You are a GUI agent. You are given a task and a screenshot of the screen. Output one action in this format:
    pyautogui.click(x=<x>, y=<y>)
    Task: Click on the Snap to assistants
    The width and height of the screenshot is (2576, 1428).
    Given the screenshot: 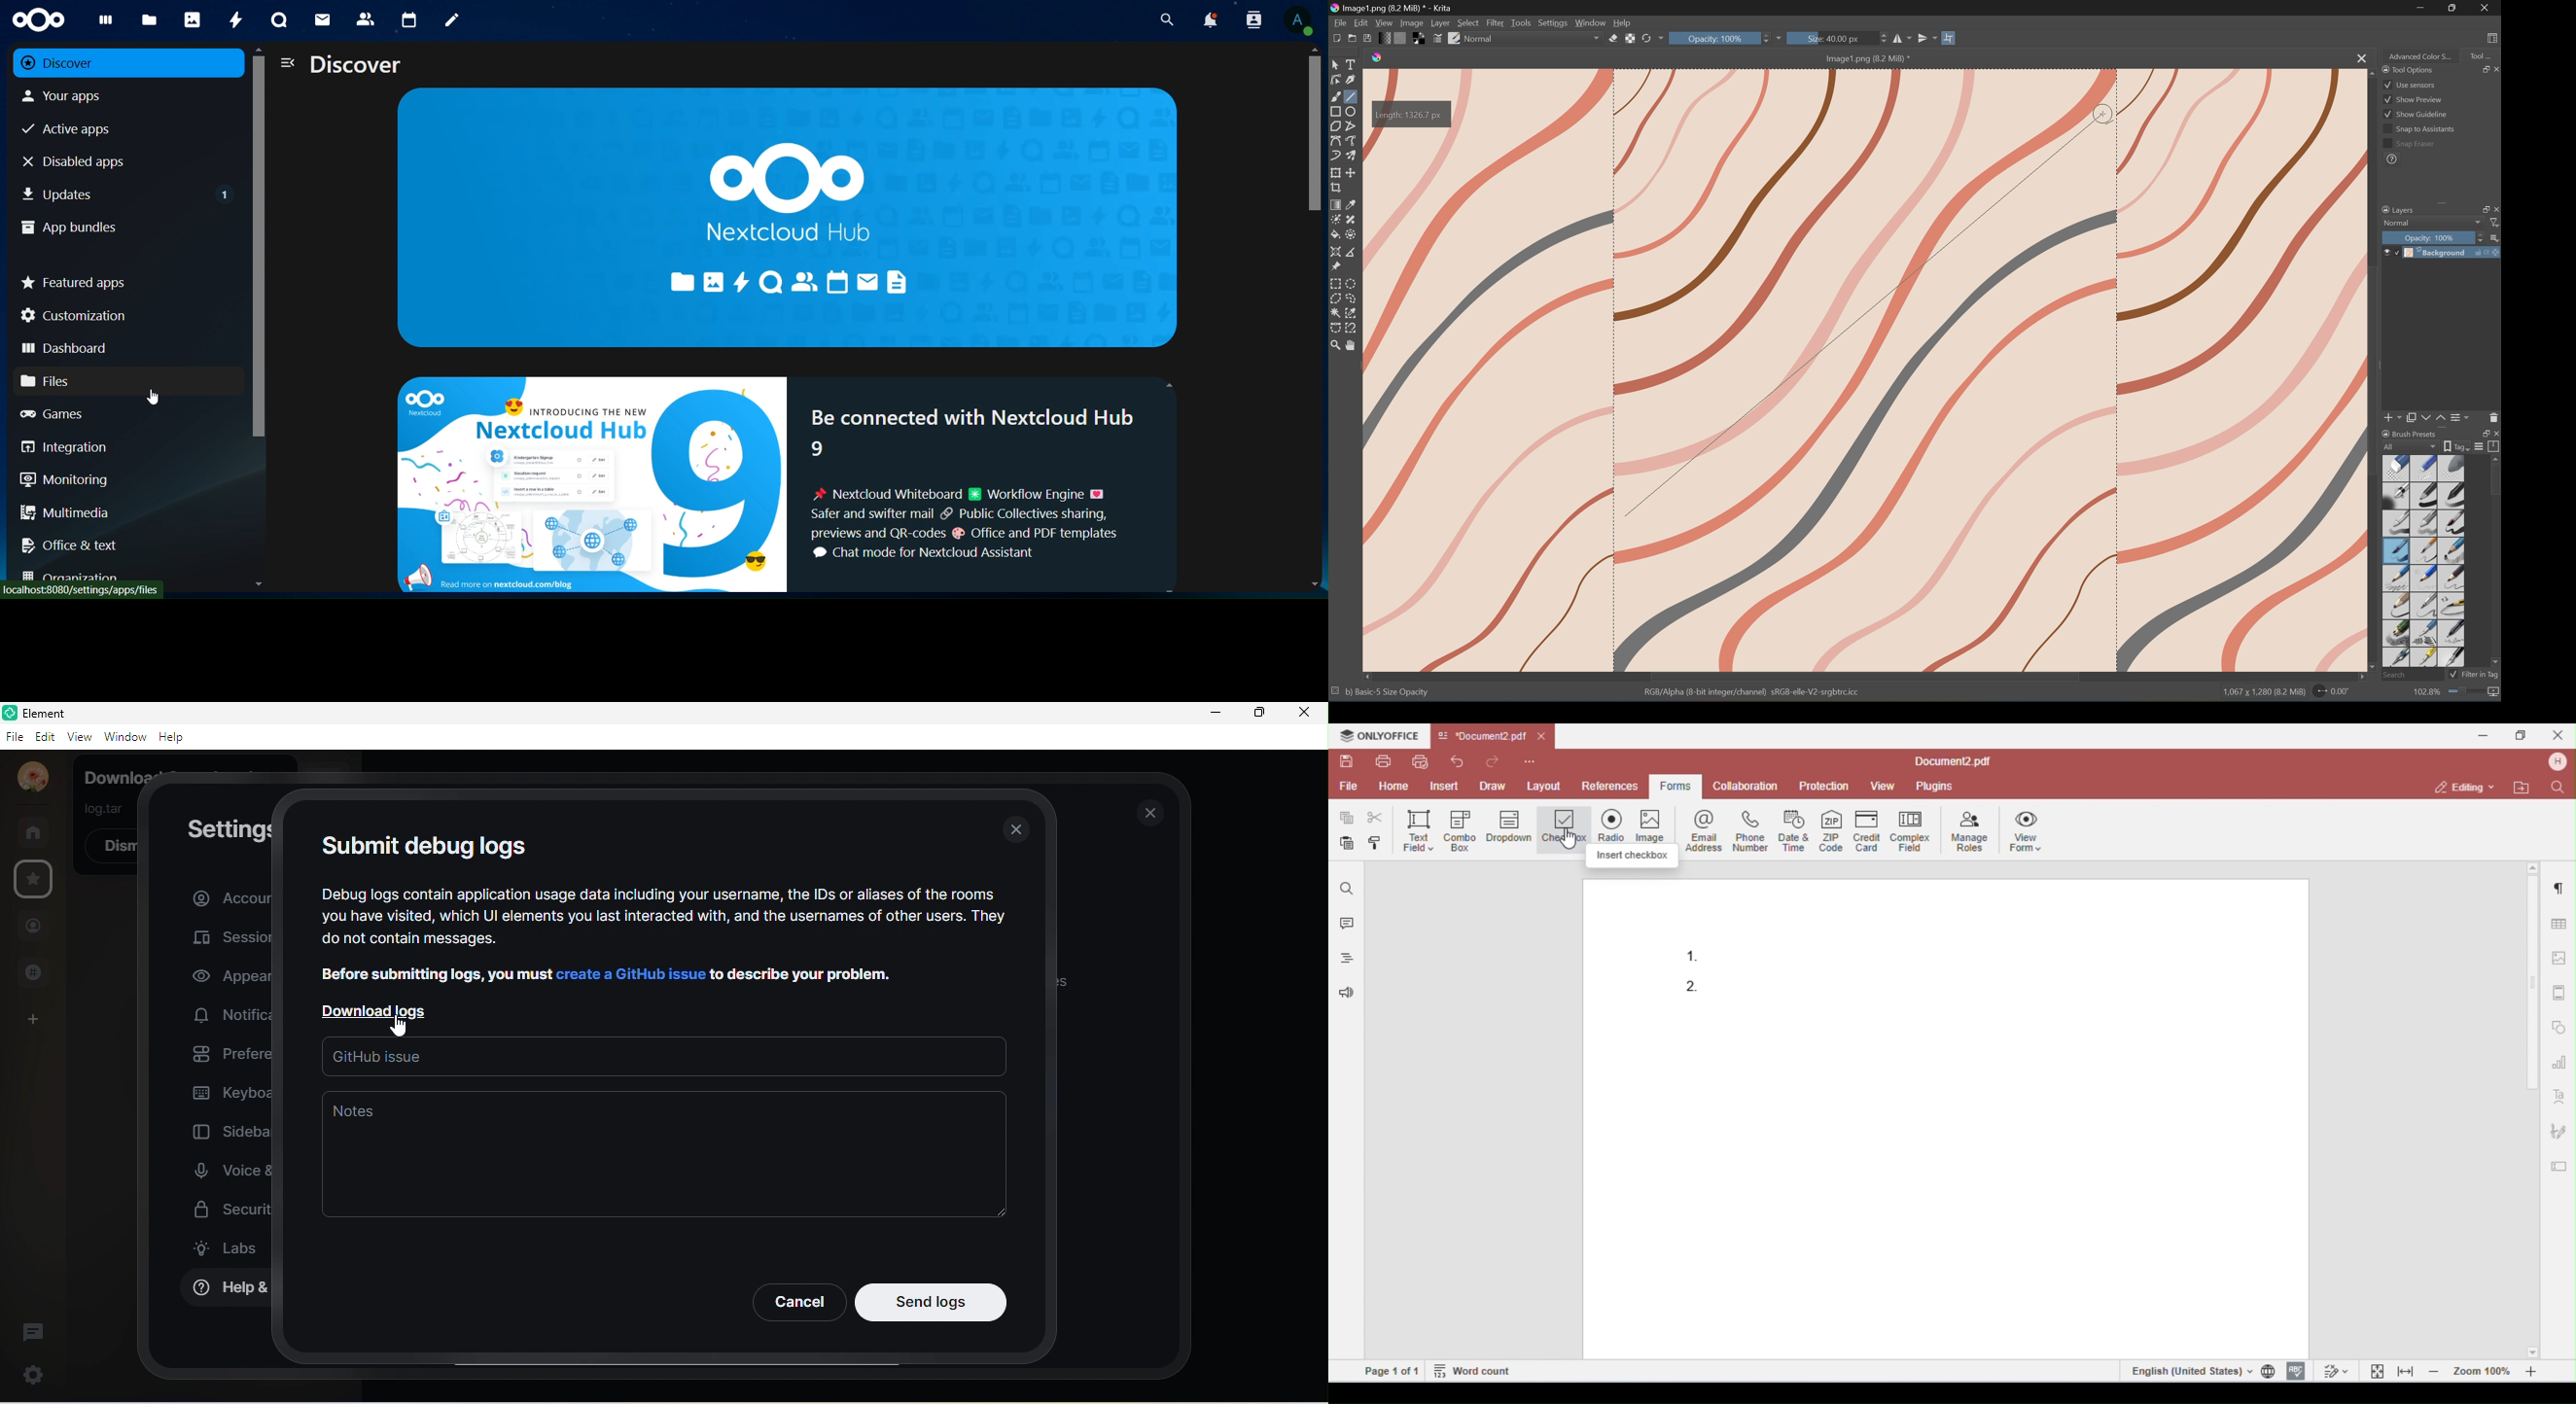 What is the action you would take?
    pyautogui.click(x=2419, y=130)
    